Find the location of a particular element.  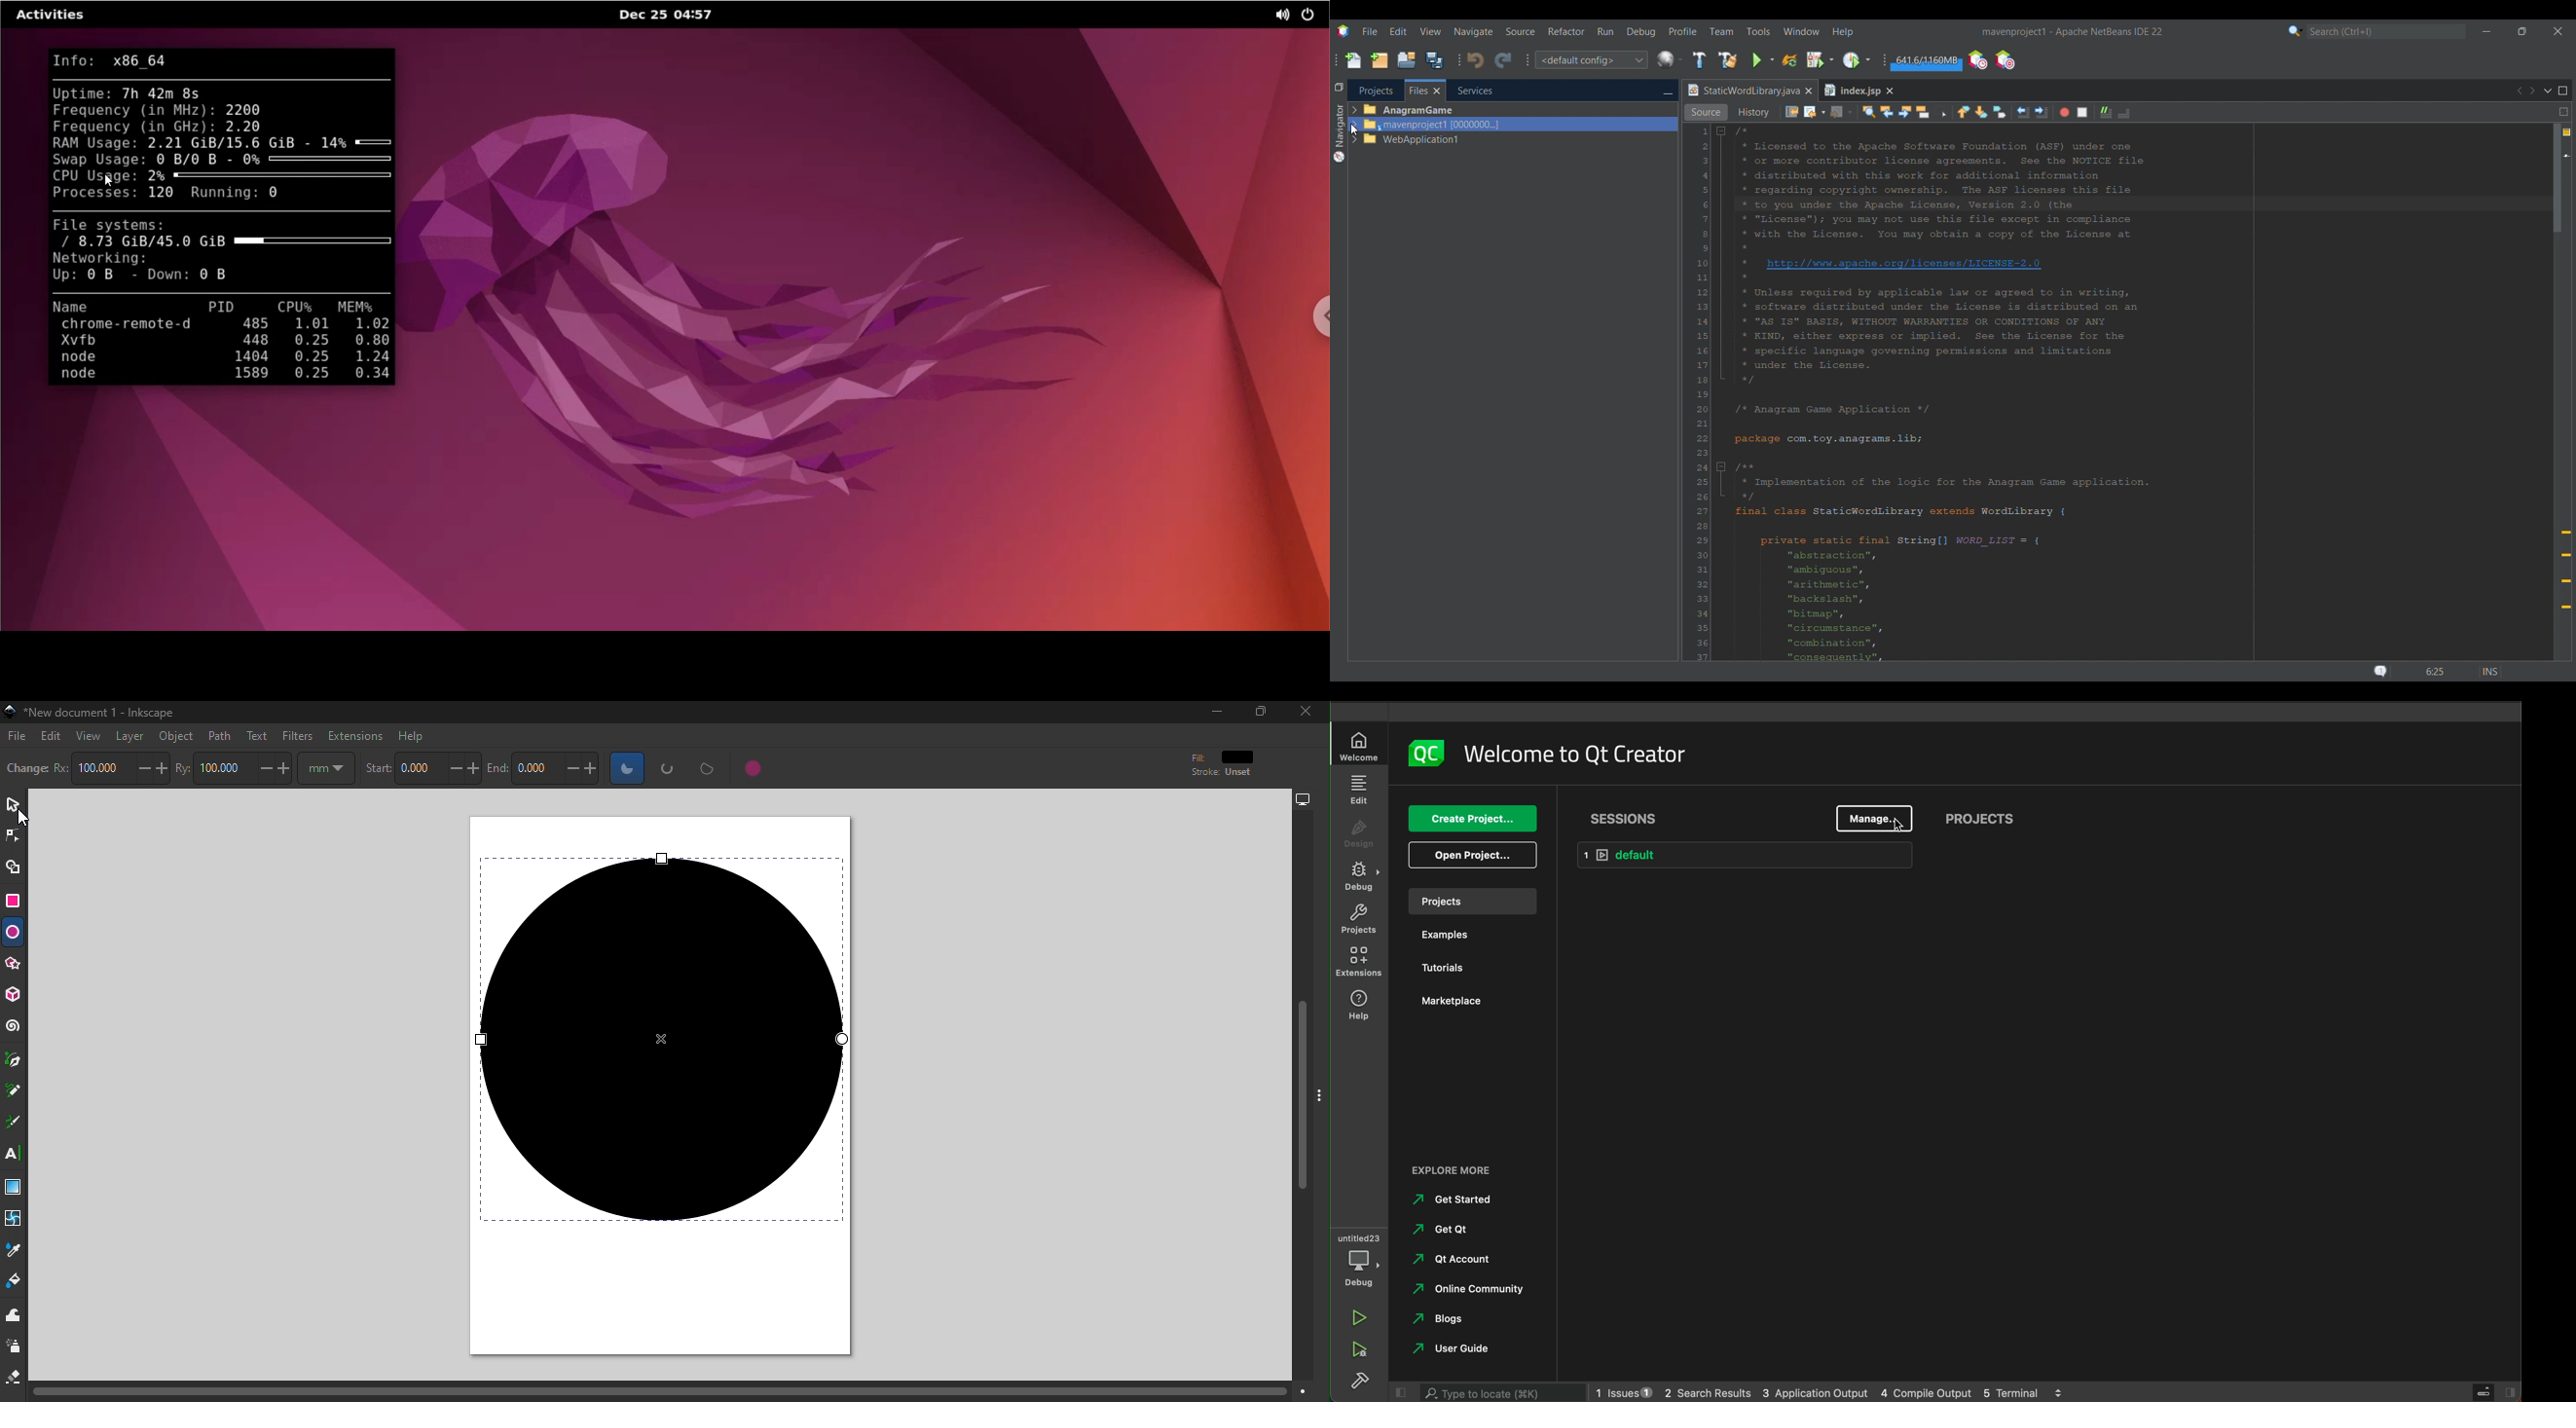

spray is located at coordinates (15, 1347).